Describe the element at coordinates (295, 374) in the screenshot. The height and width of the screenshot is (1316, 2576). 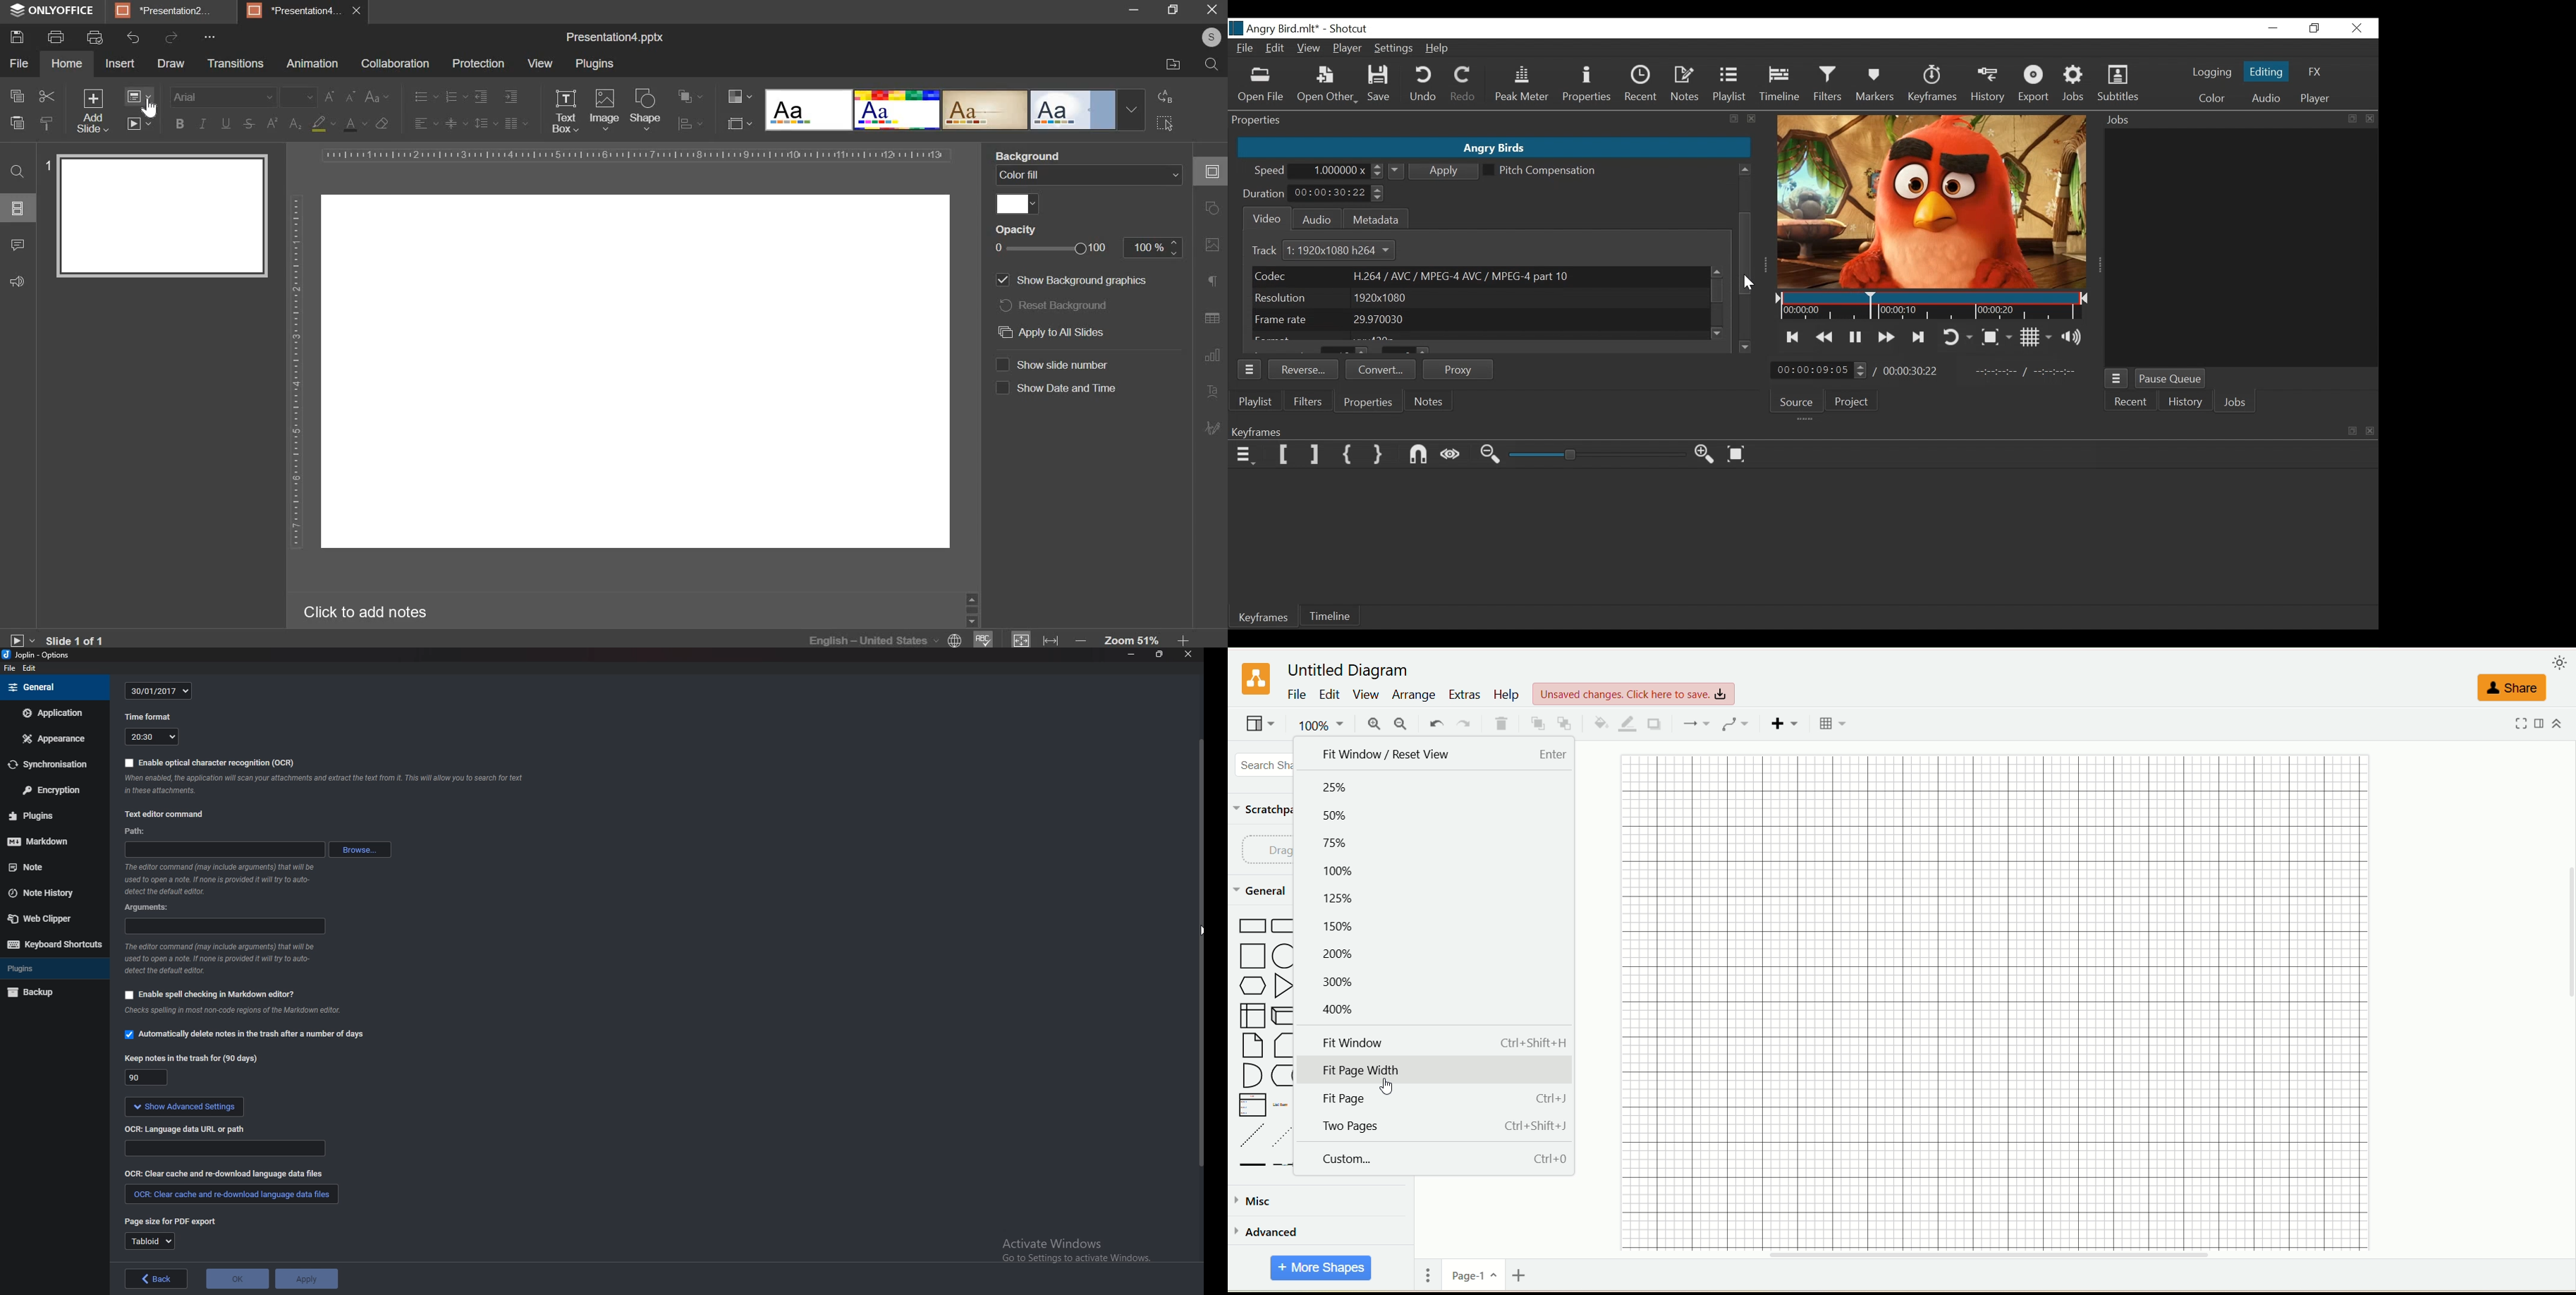
I see `vertical scale` at that location.